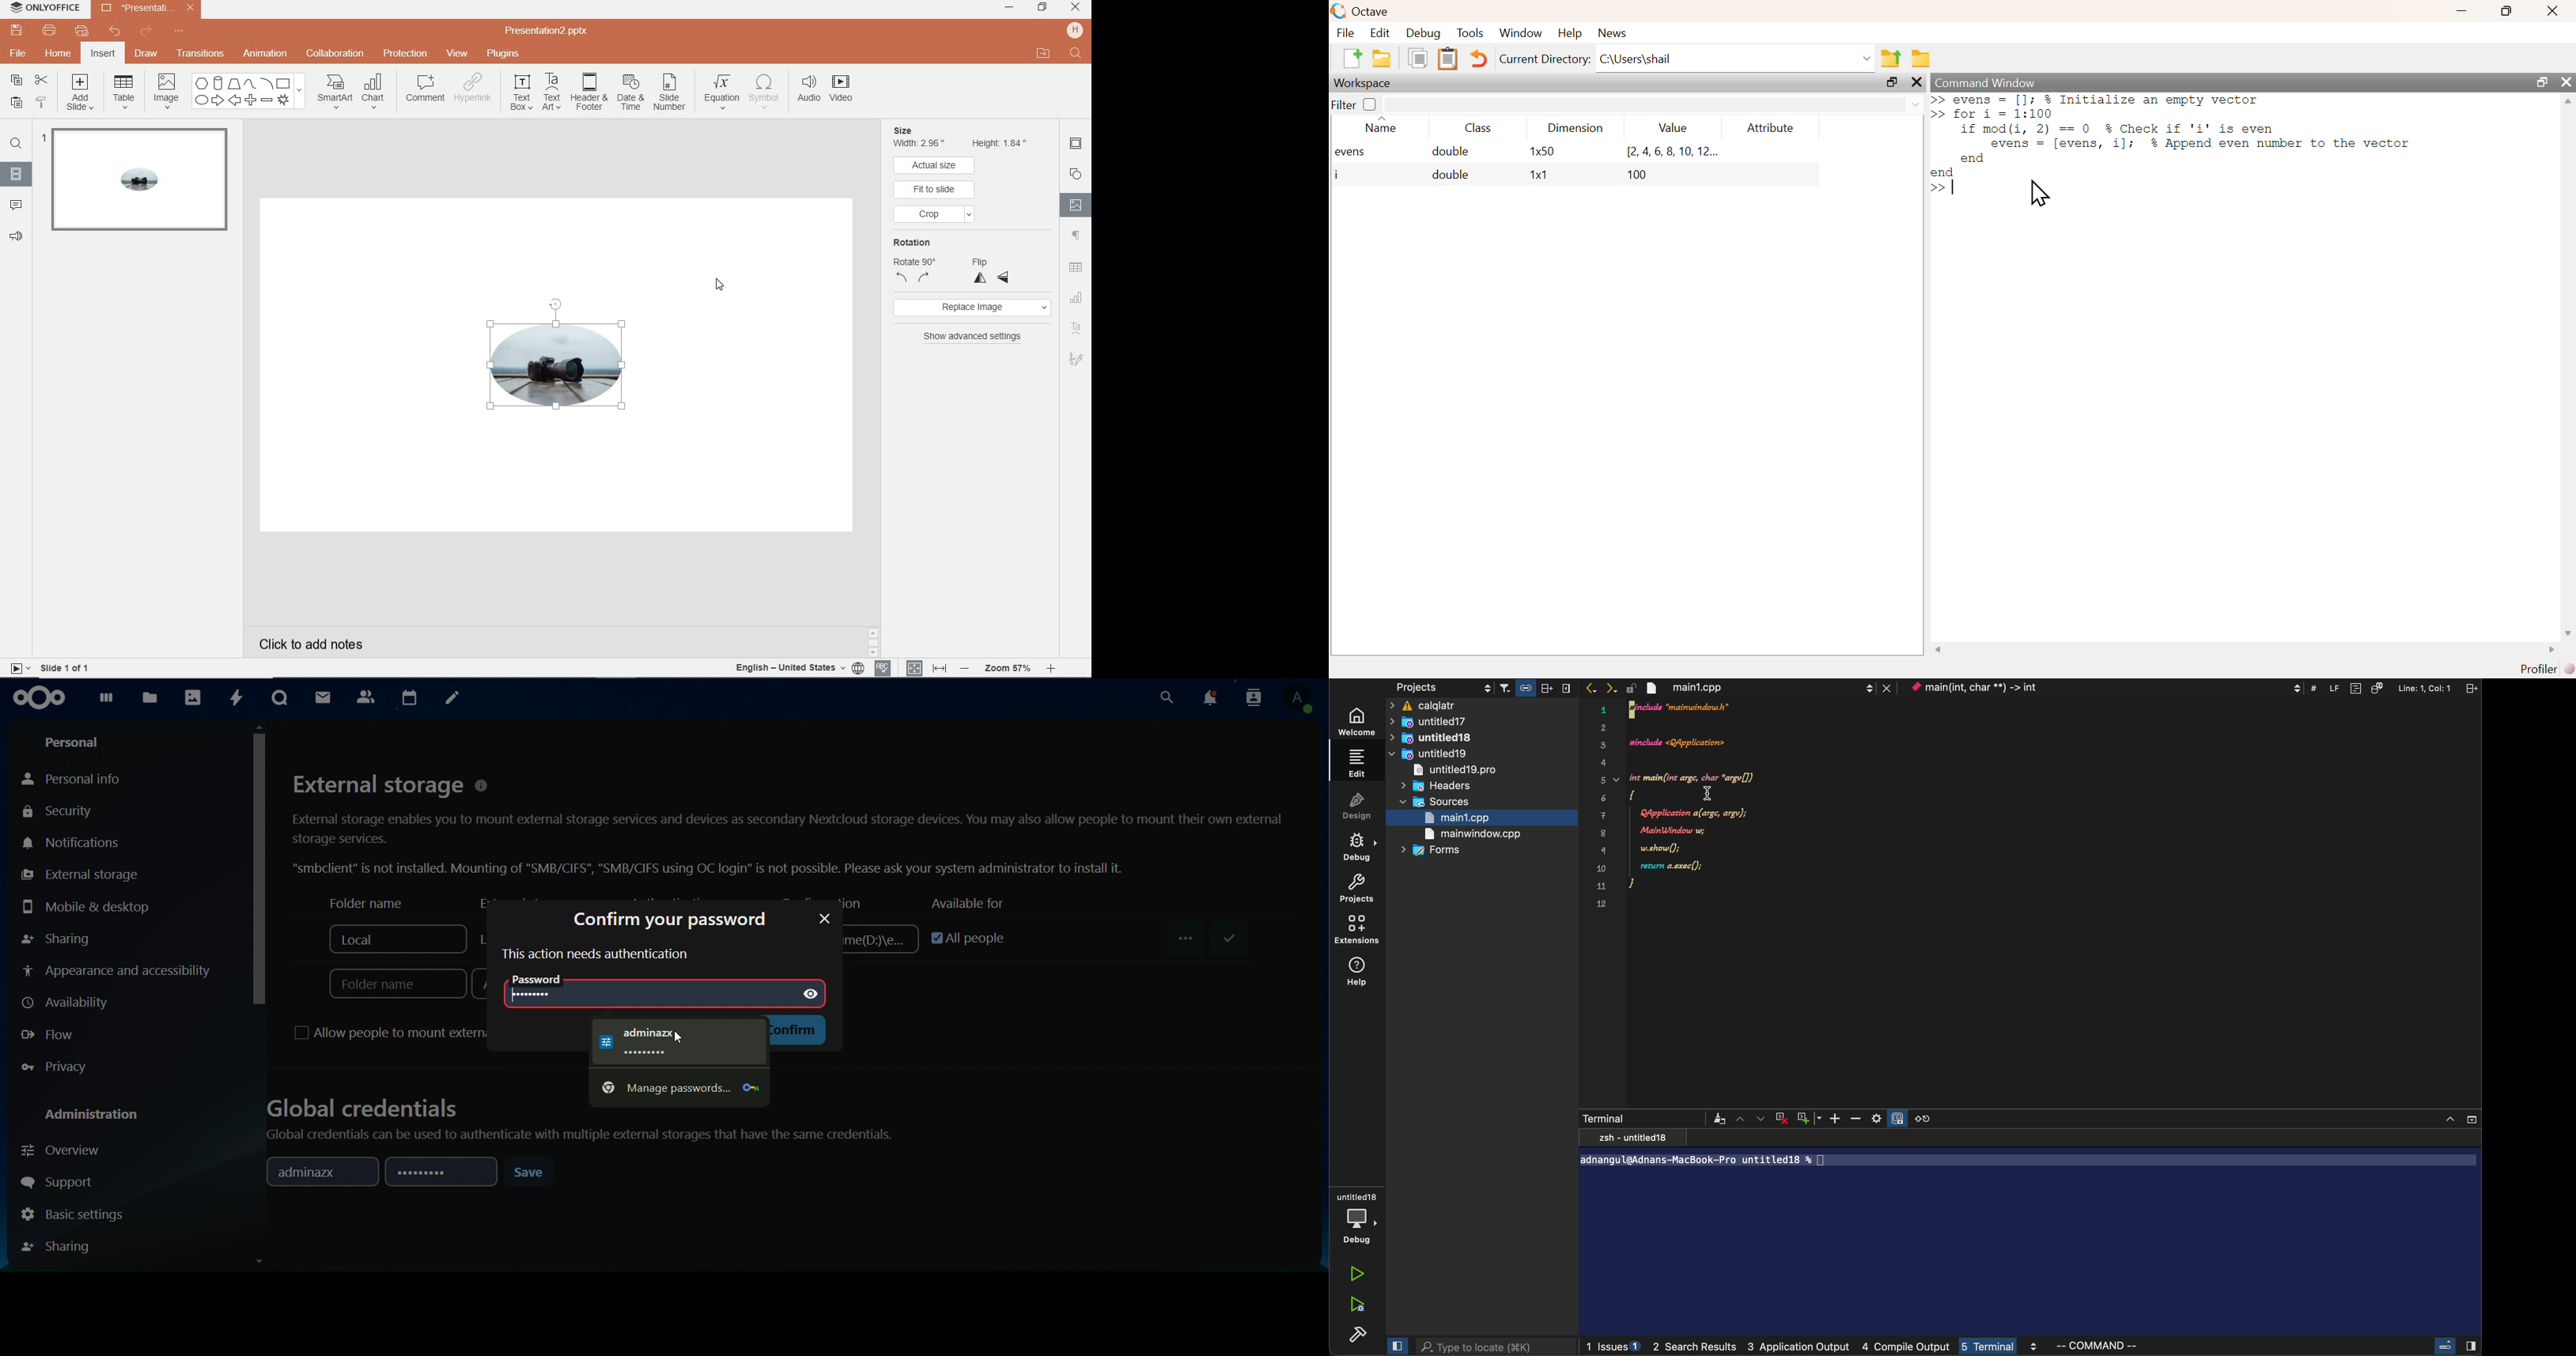 The width and height of the screenshot is (2576, 1372). What do you see at coordinates (1356, 1334) in the screenshot?
I see `build` at bounding box center [1356, 1334].